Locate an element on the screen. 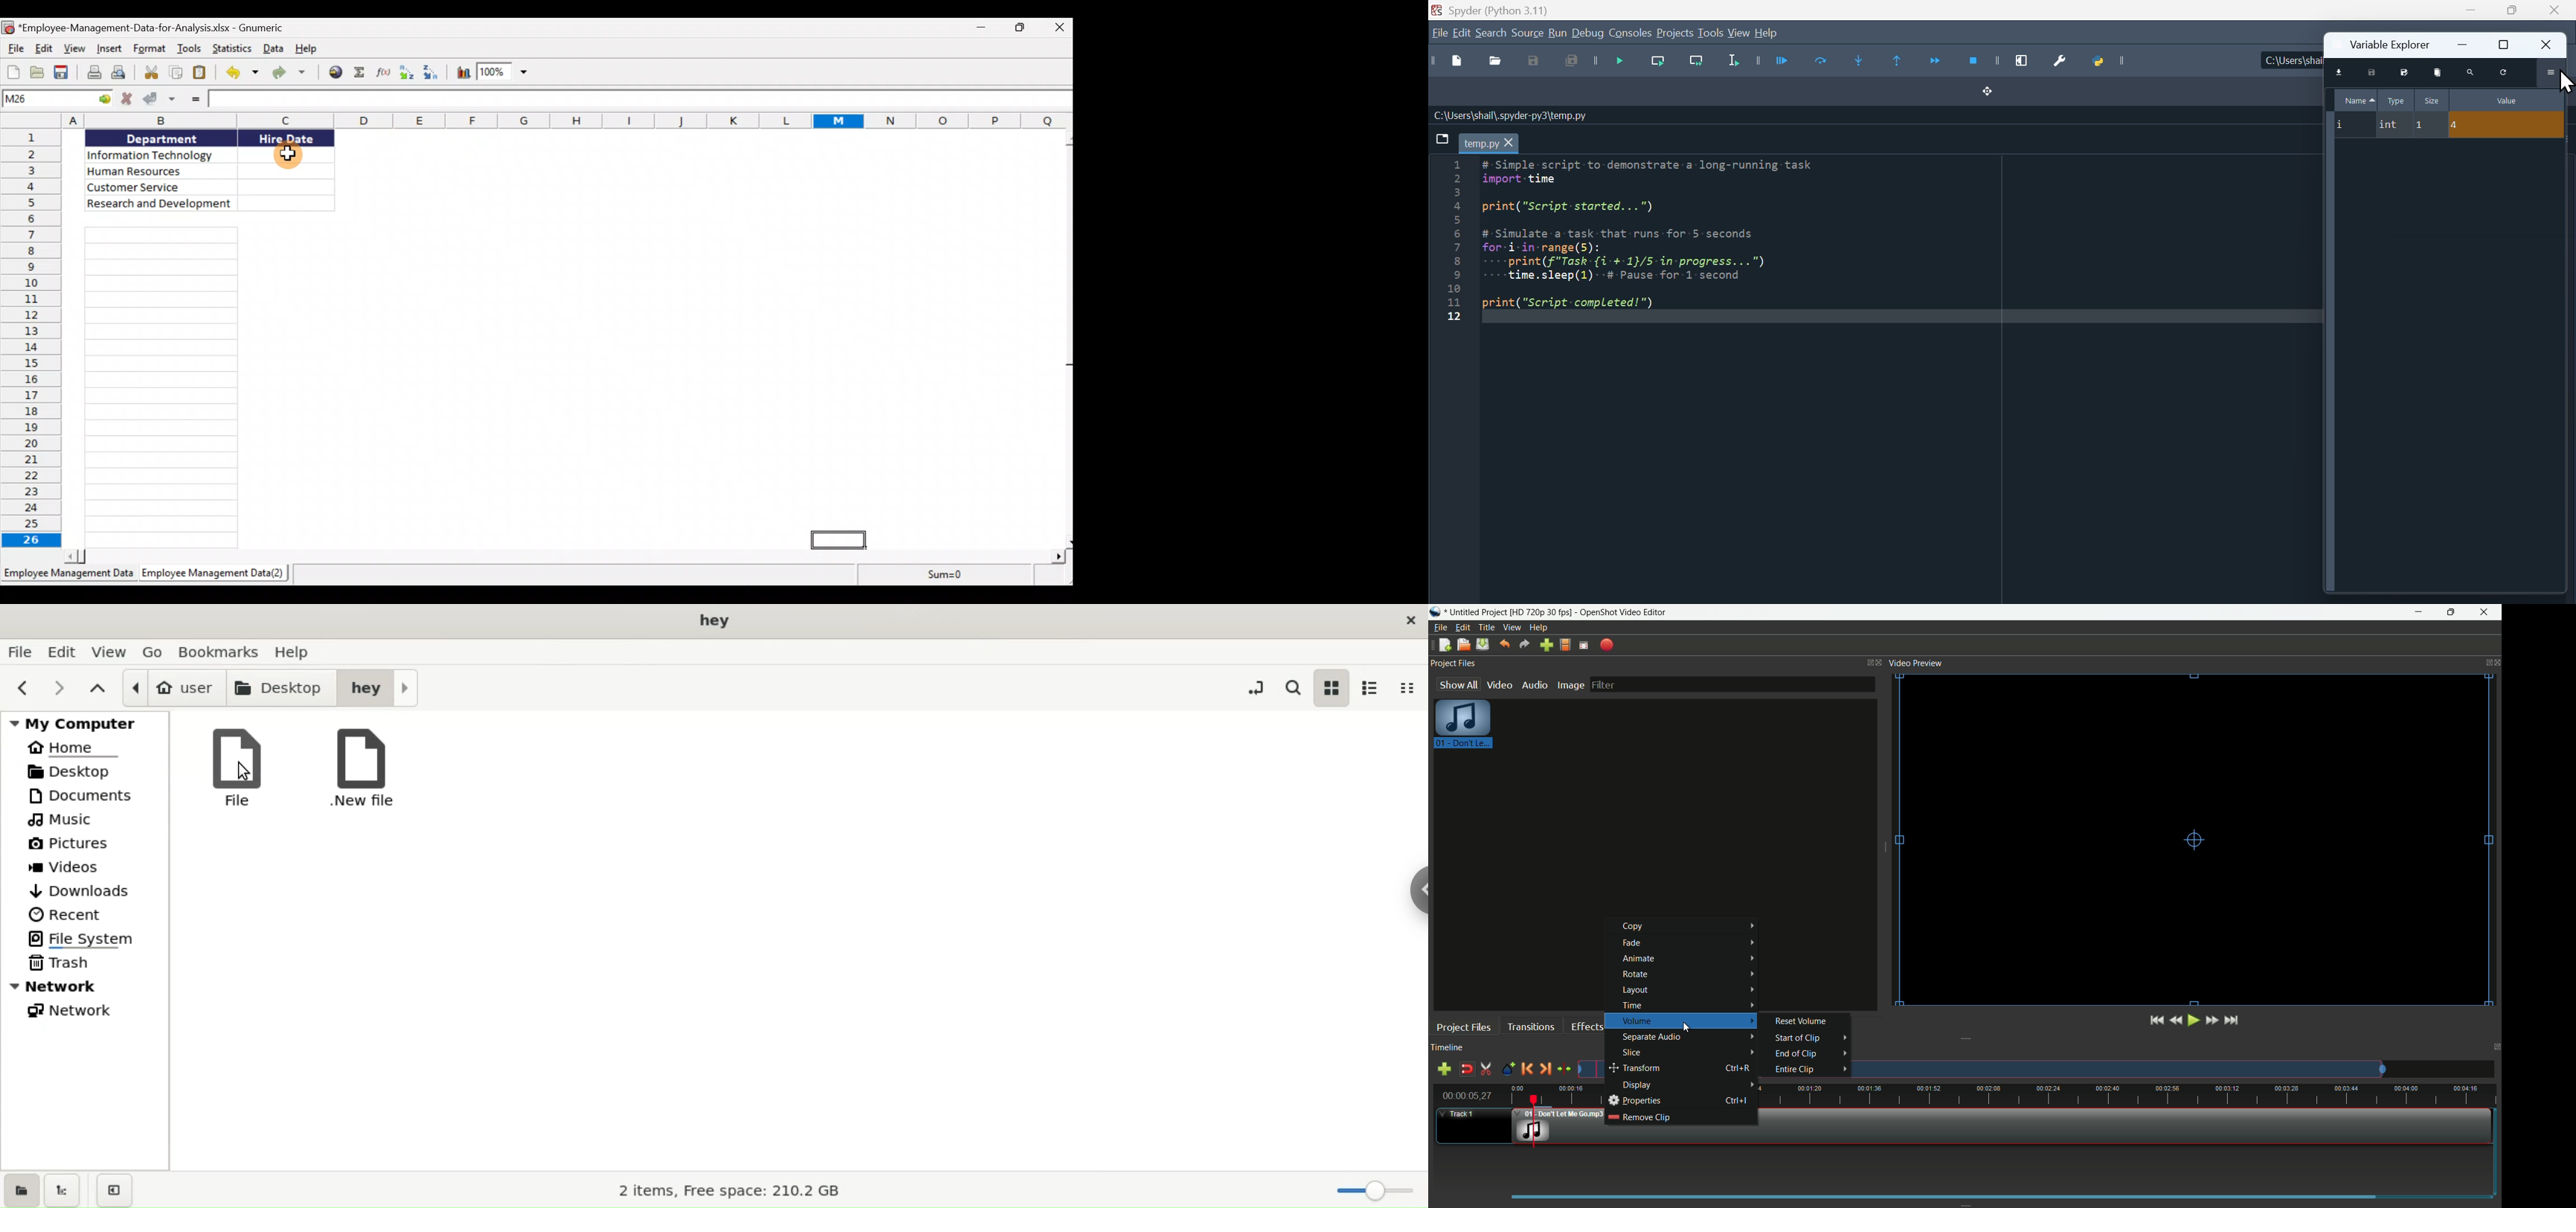  volume is located at coordinates (1688, 1021).